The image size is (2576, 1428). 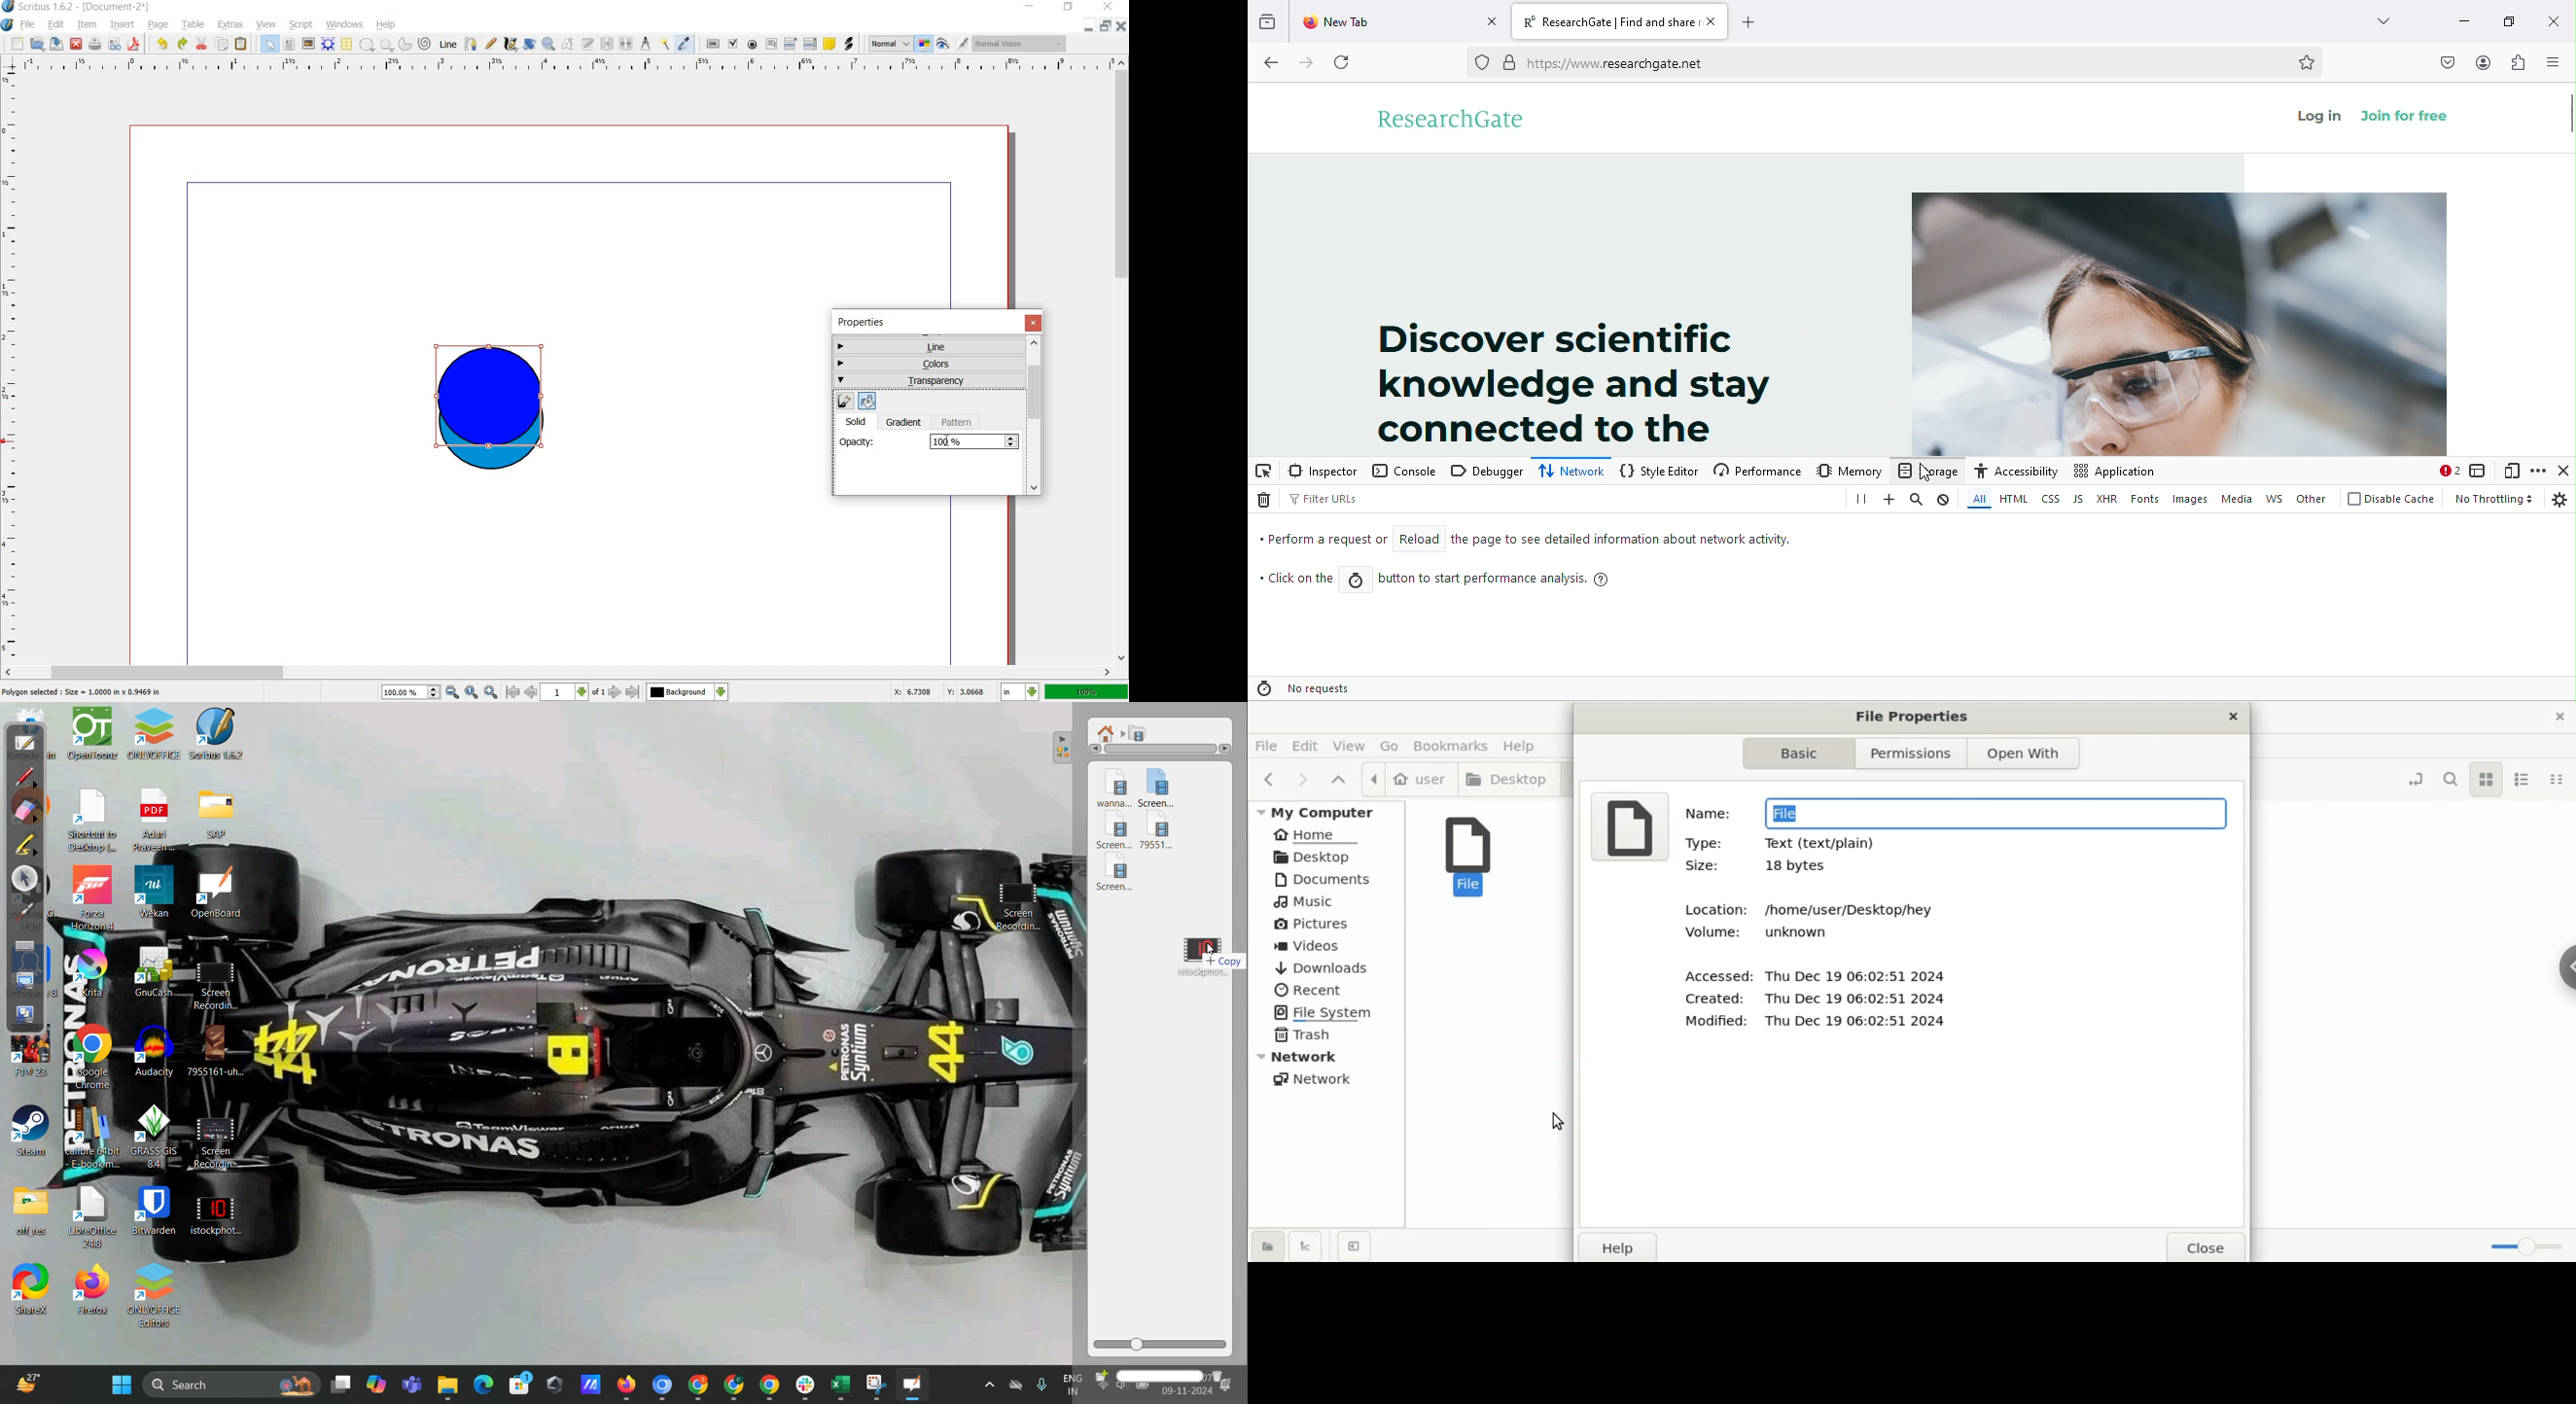 What do you see at coordinates (25, 845) in the screenshot?
I see `highlight` at bounding box center [25, 845].